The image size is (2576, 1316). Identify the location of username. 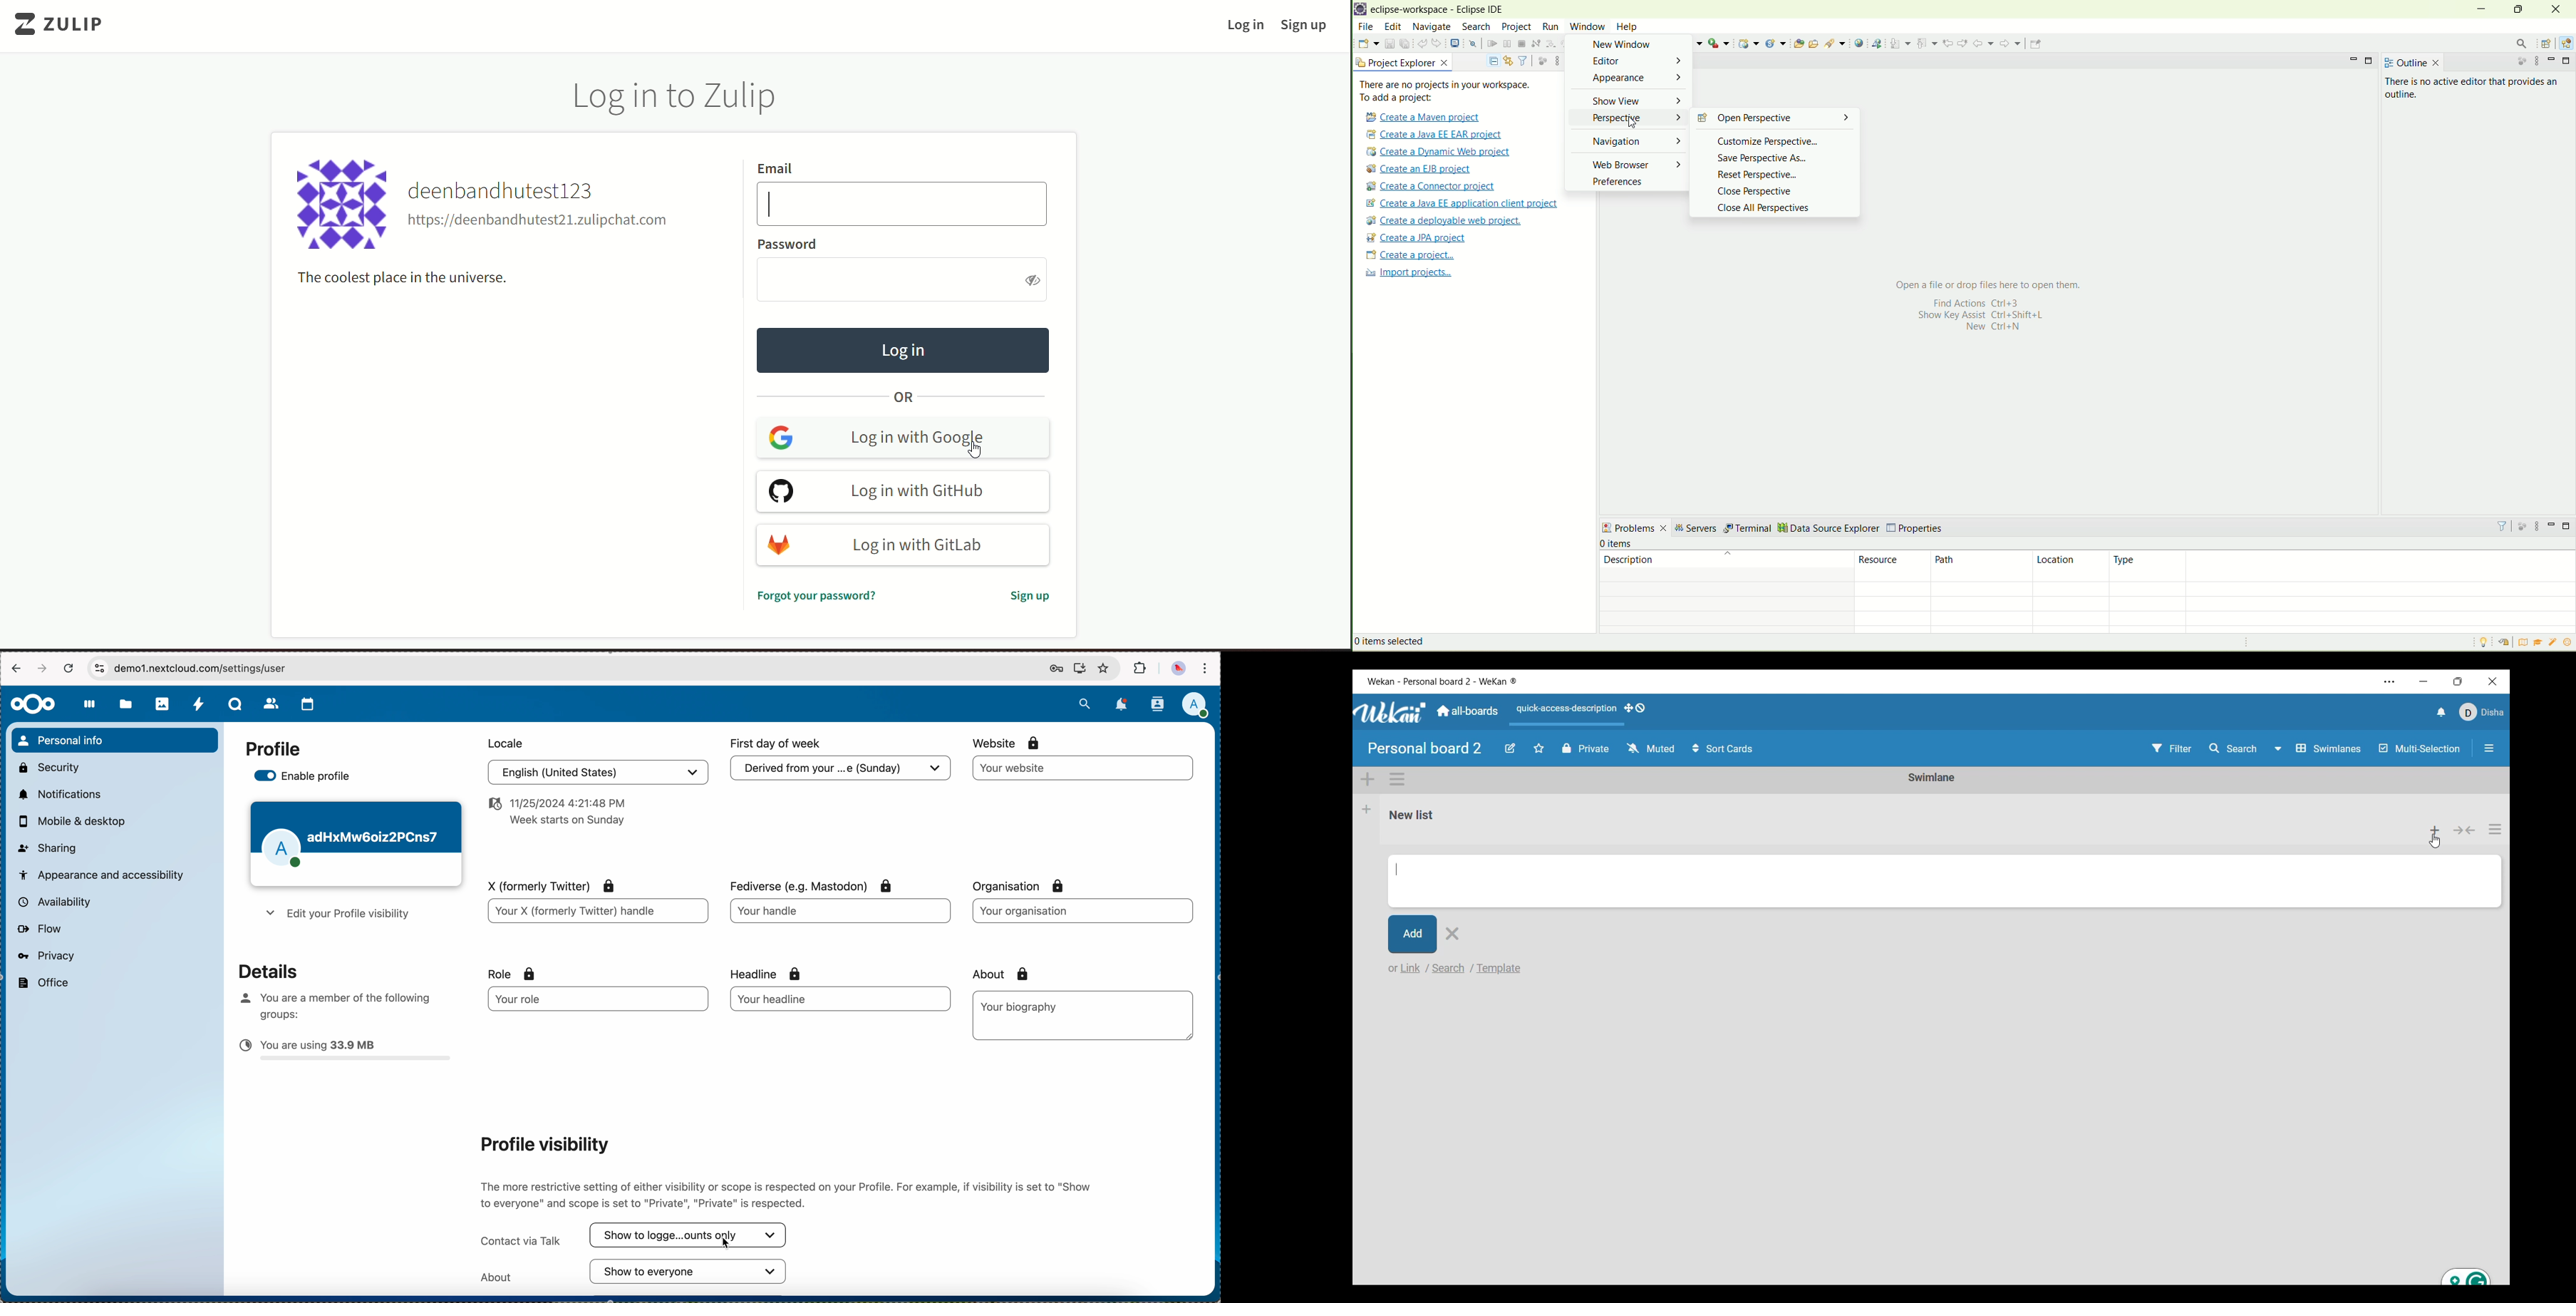
(508, 191).